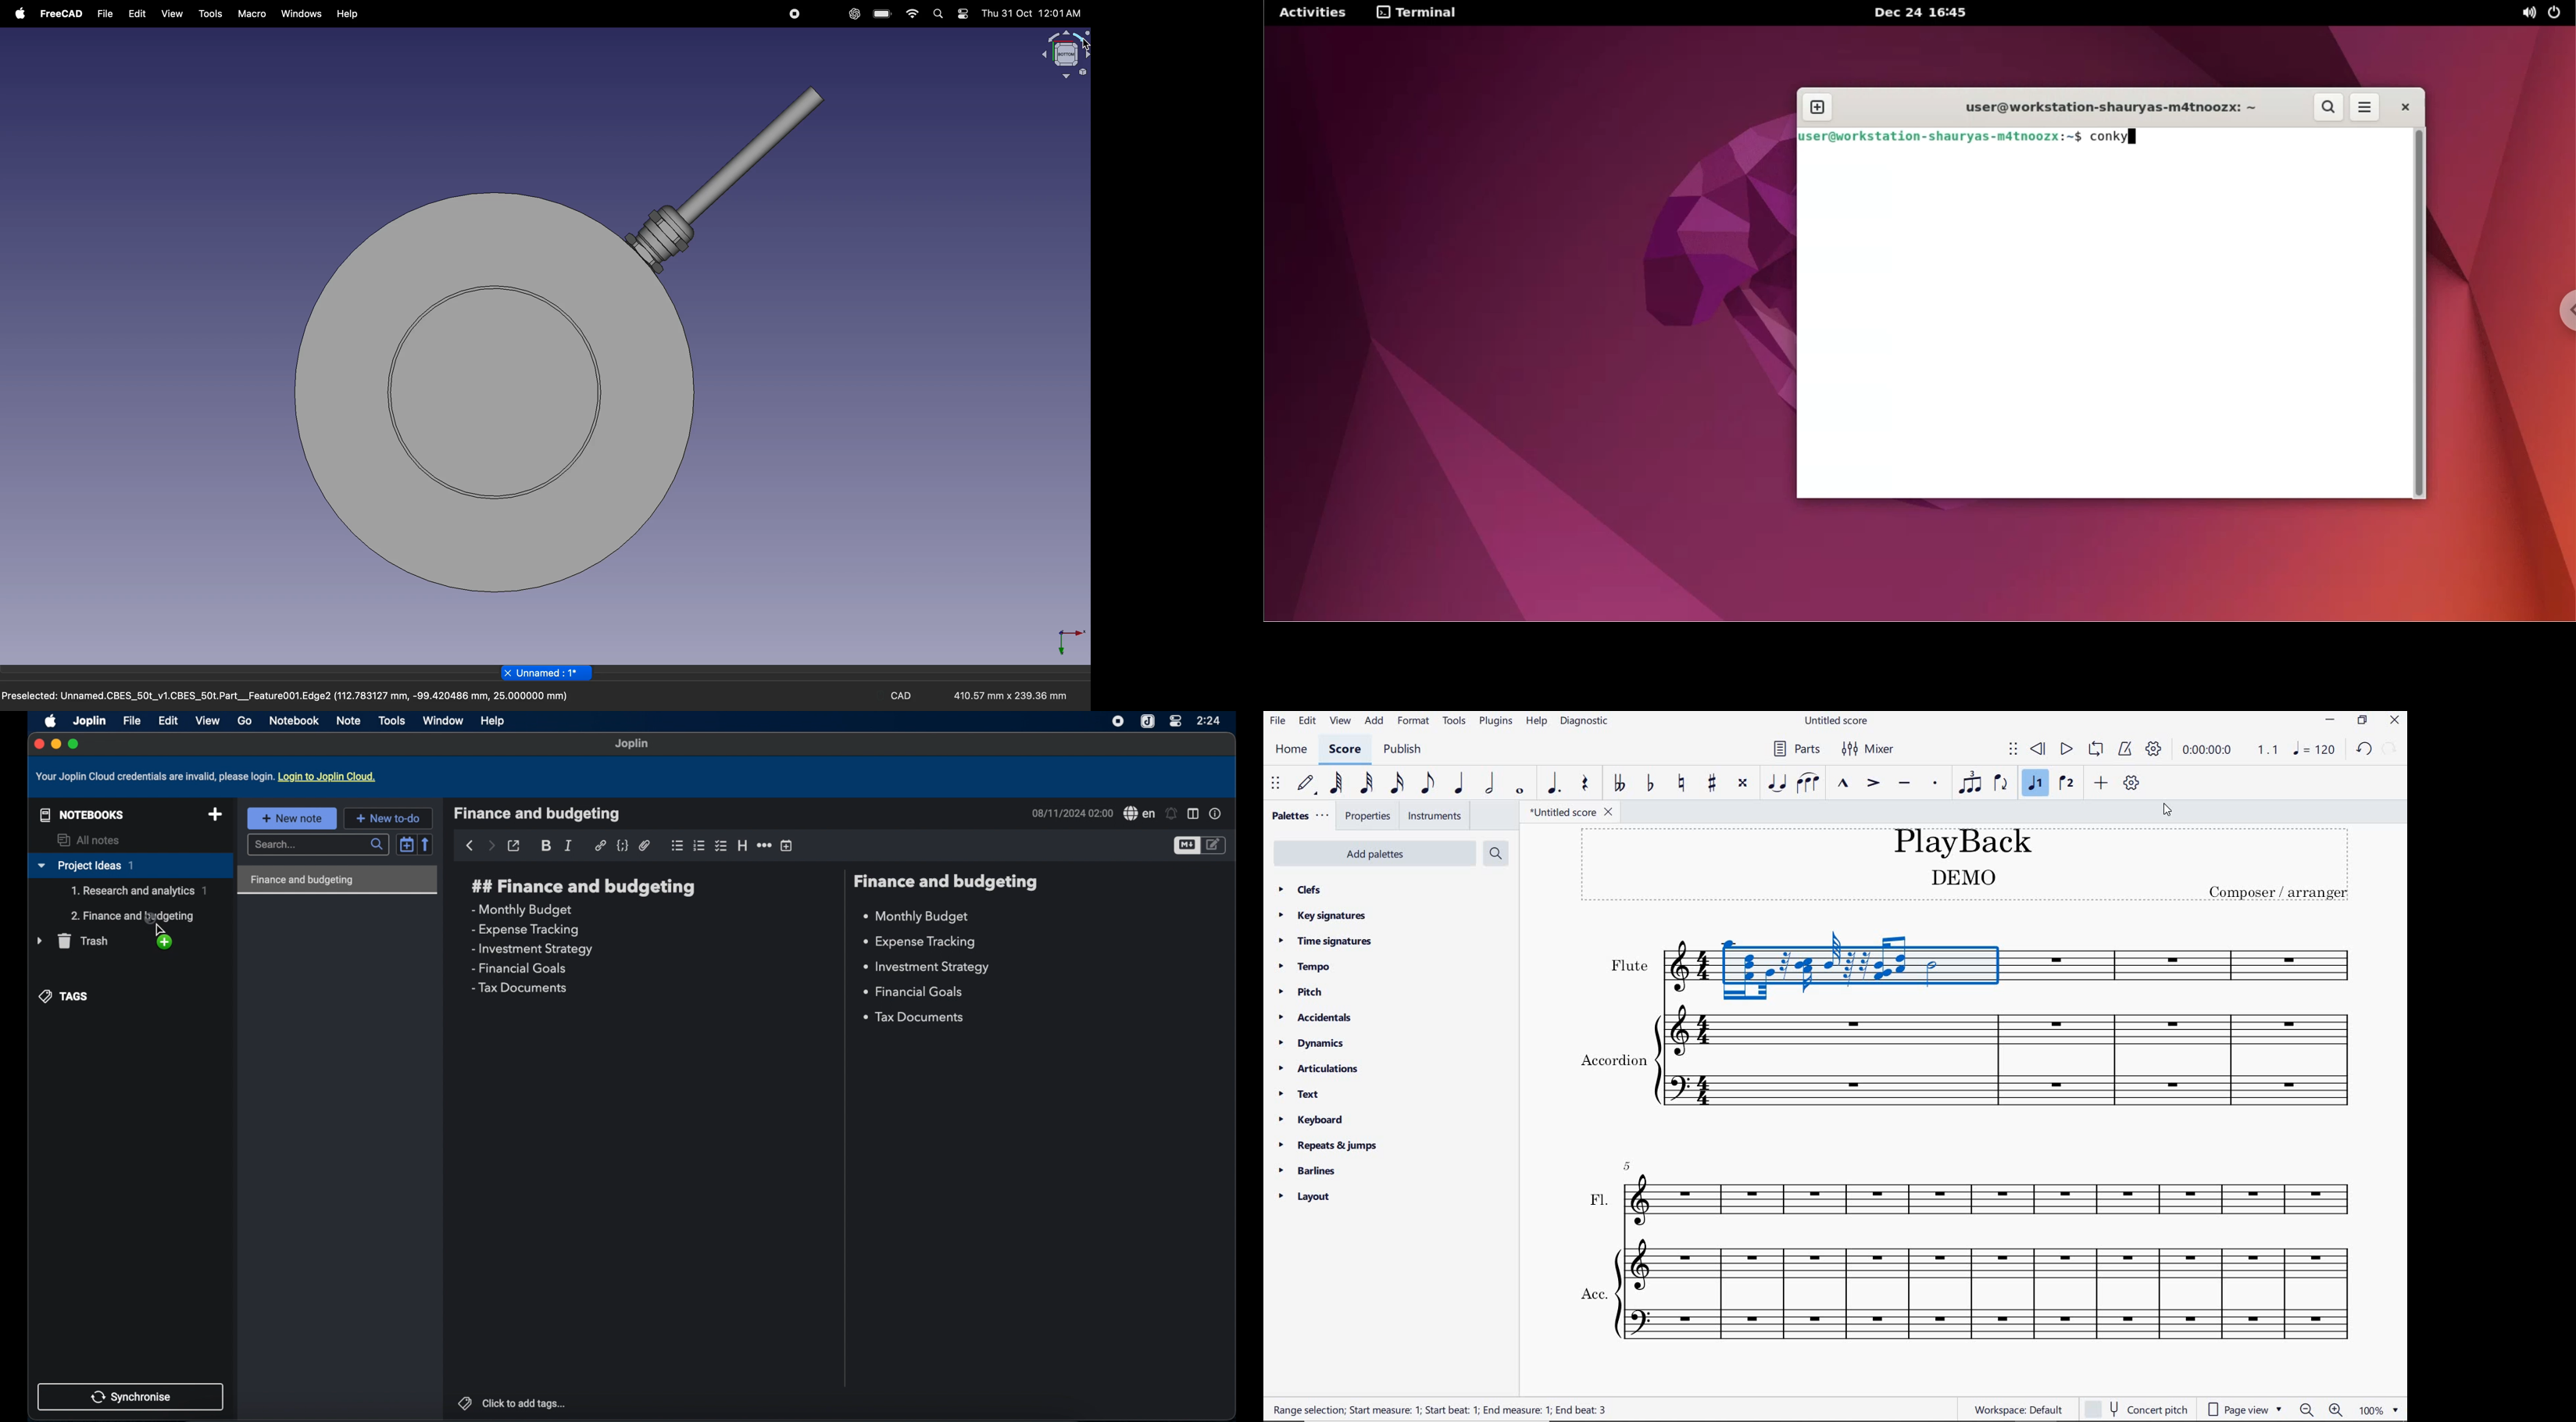  I want to click on playback settings, so click(2156, 749).